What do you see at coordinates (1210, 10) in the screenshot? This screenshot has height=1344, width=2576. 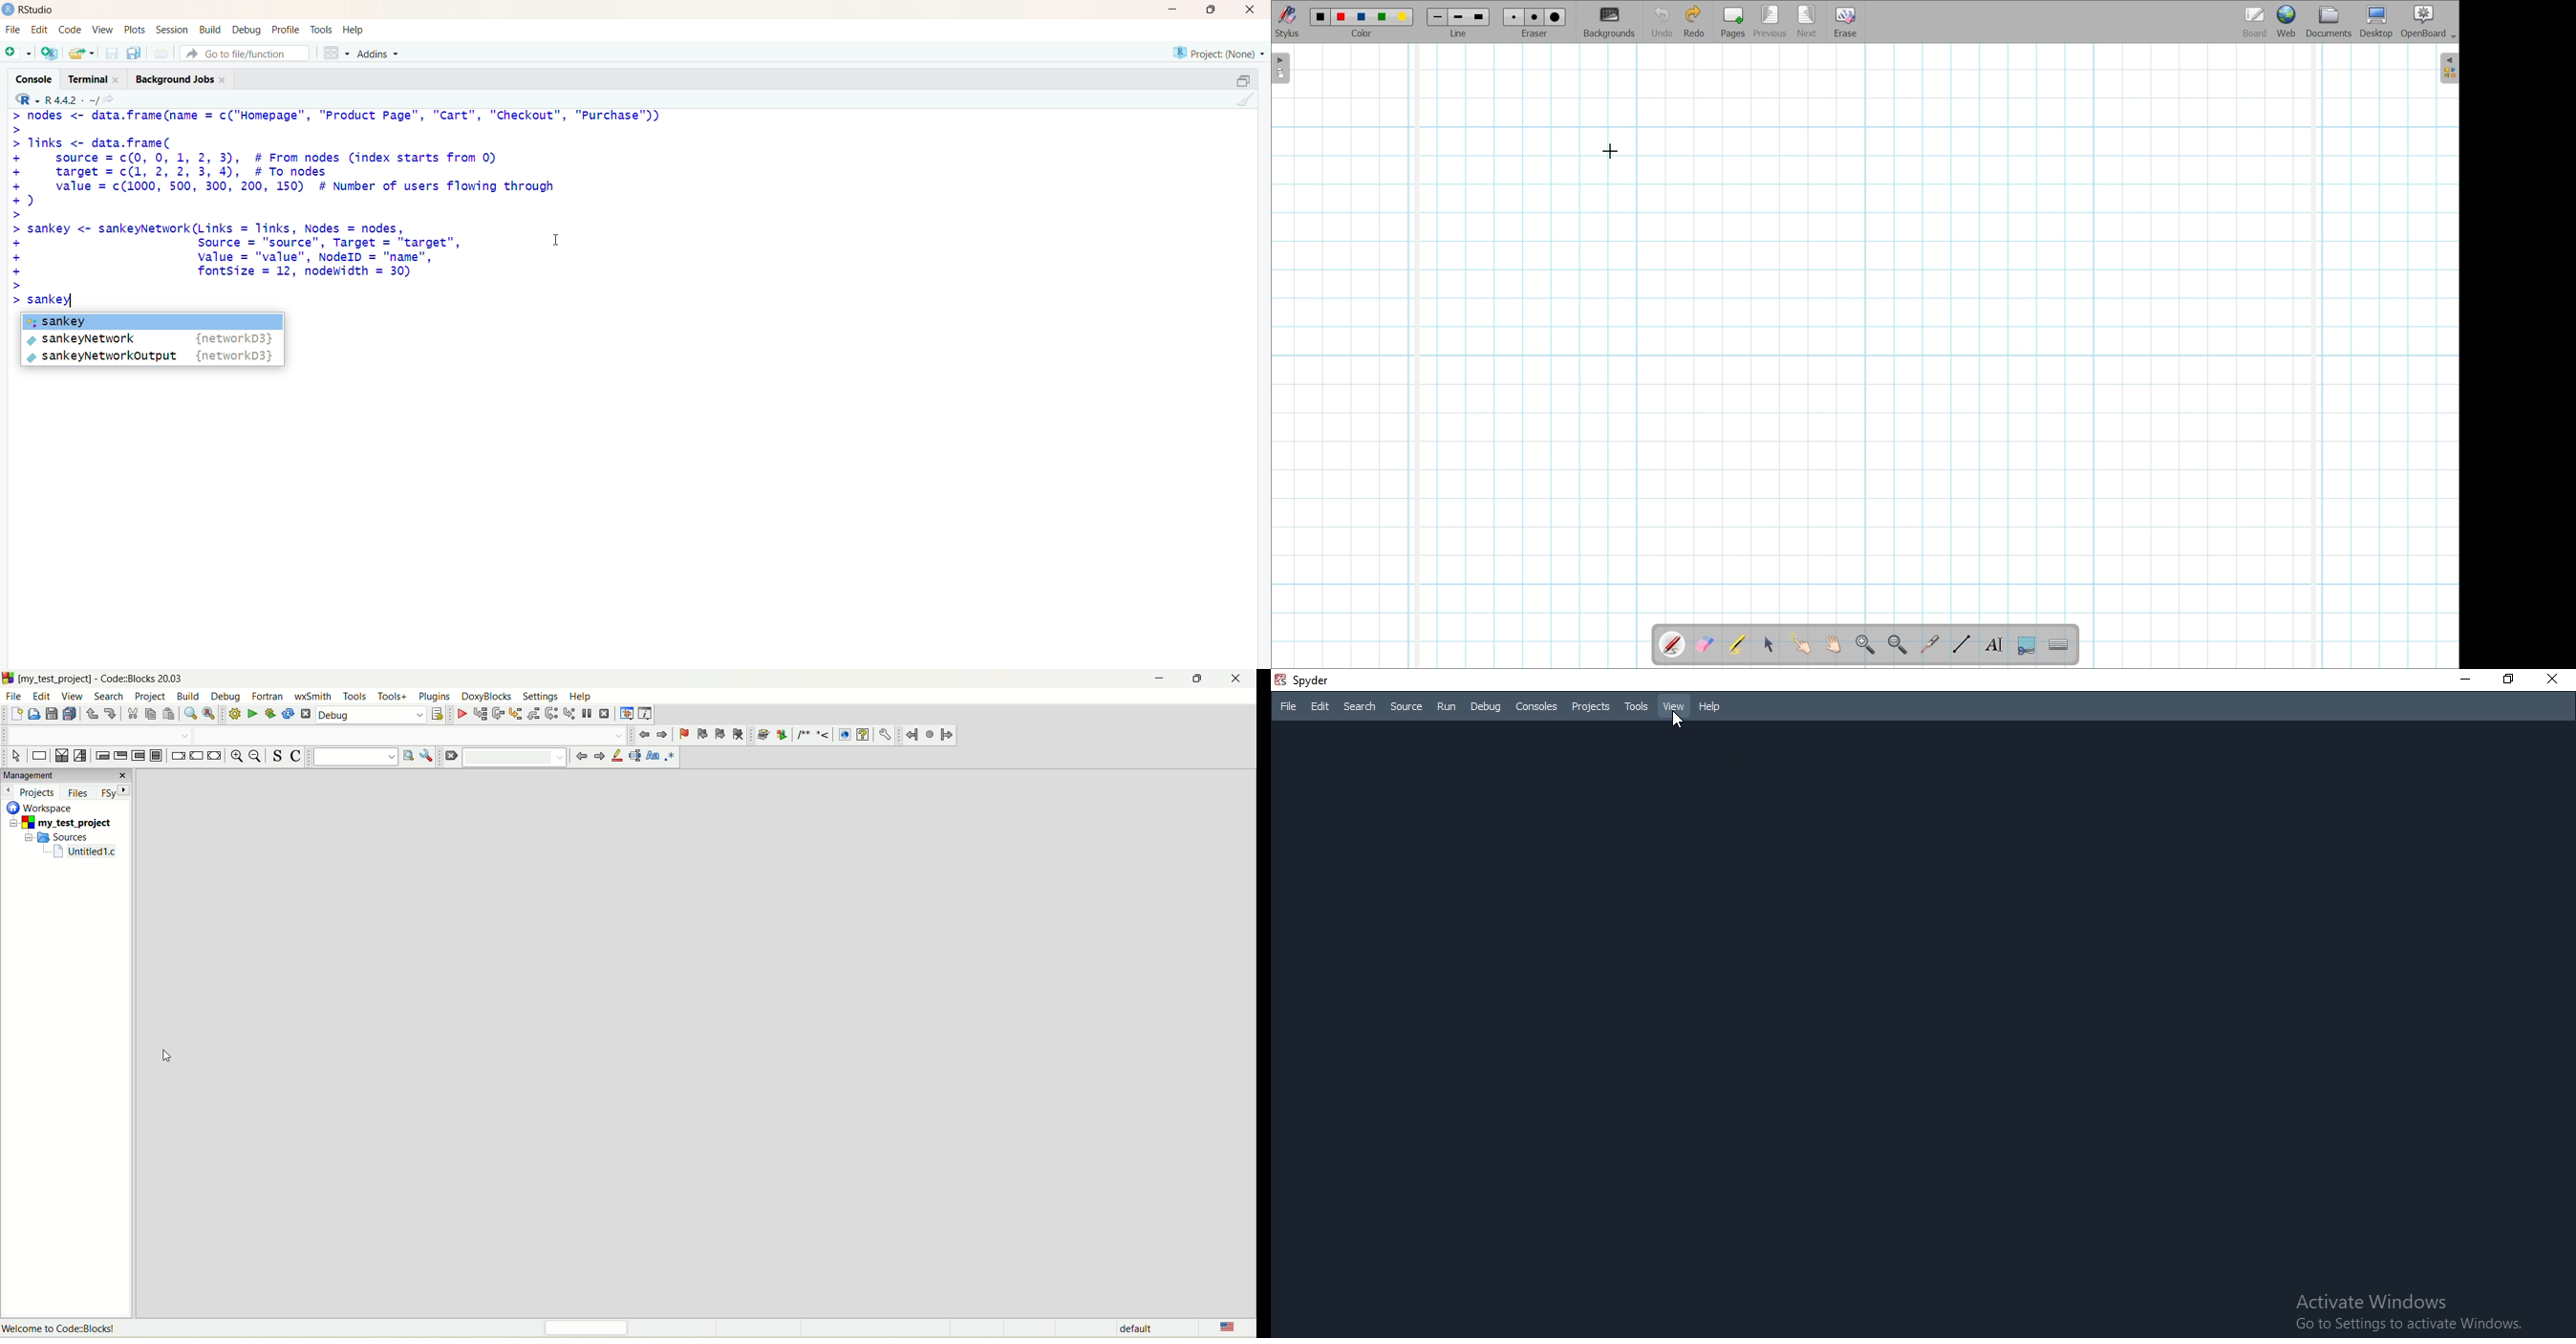 I see `maximize` at bounding box center [1210, 10].